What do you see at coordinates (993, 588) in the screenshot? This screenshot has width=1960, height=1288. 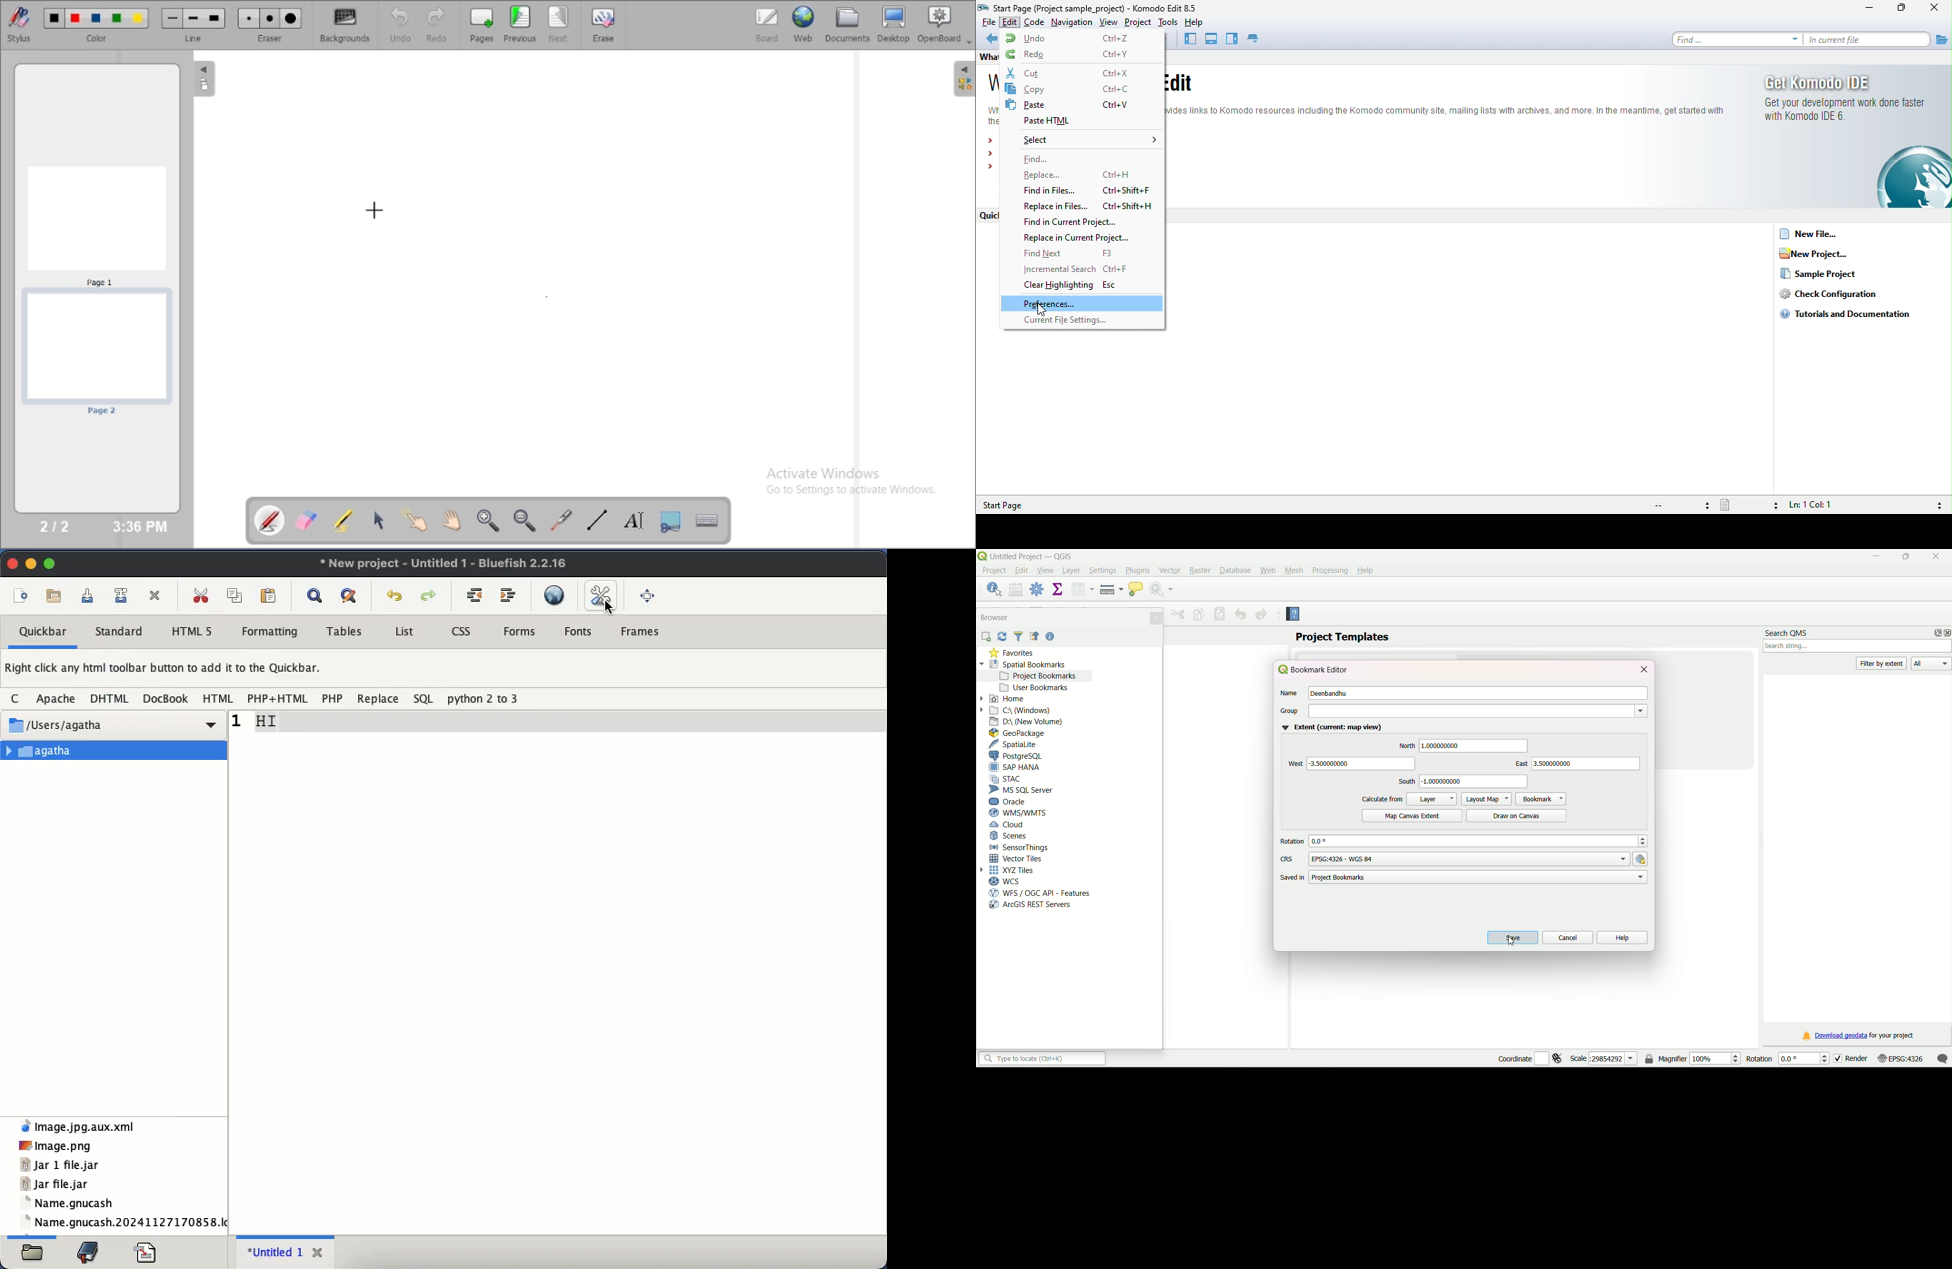 I see `identify features` at bounding box center [993, 588].